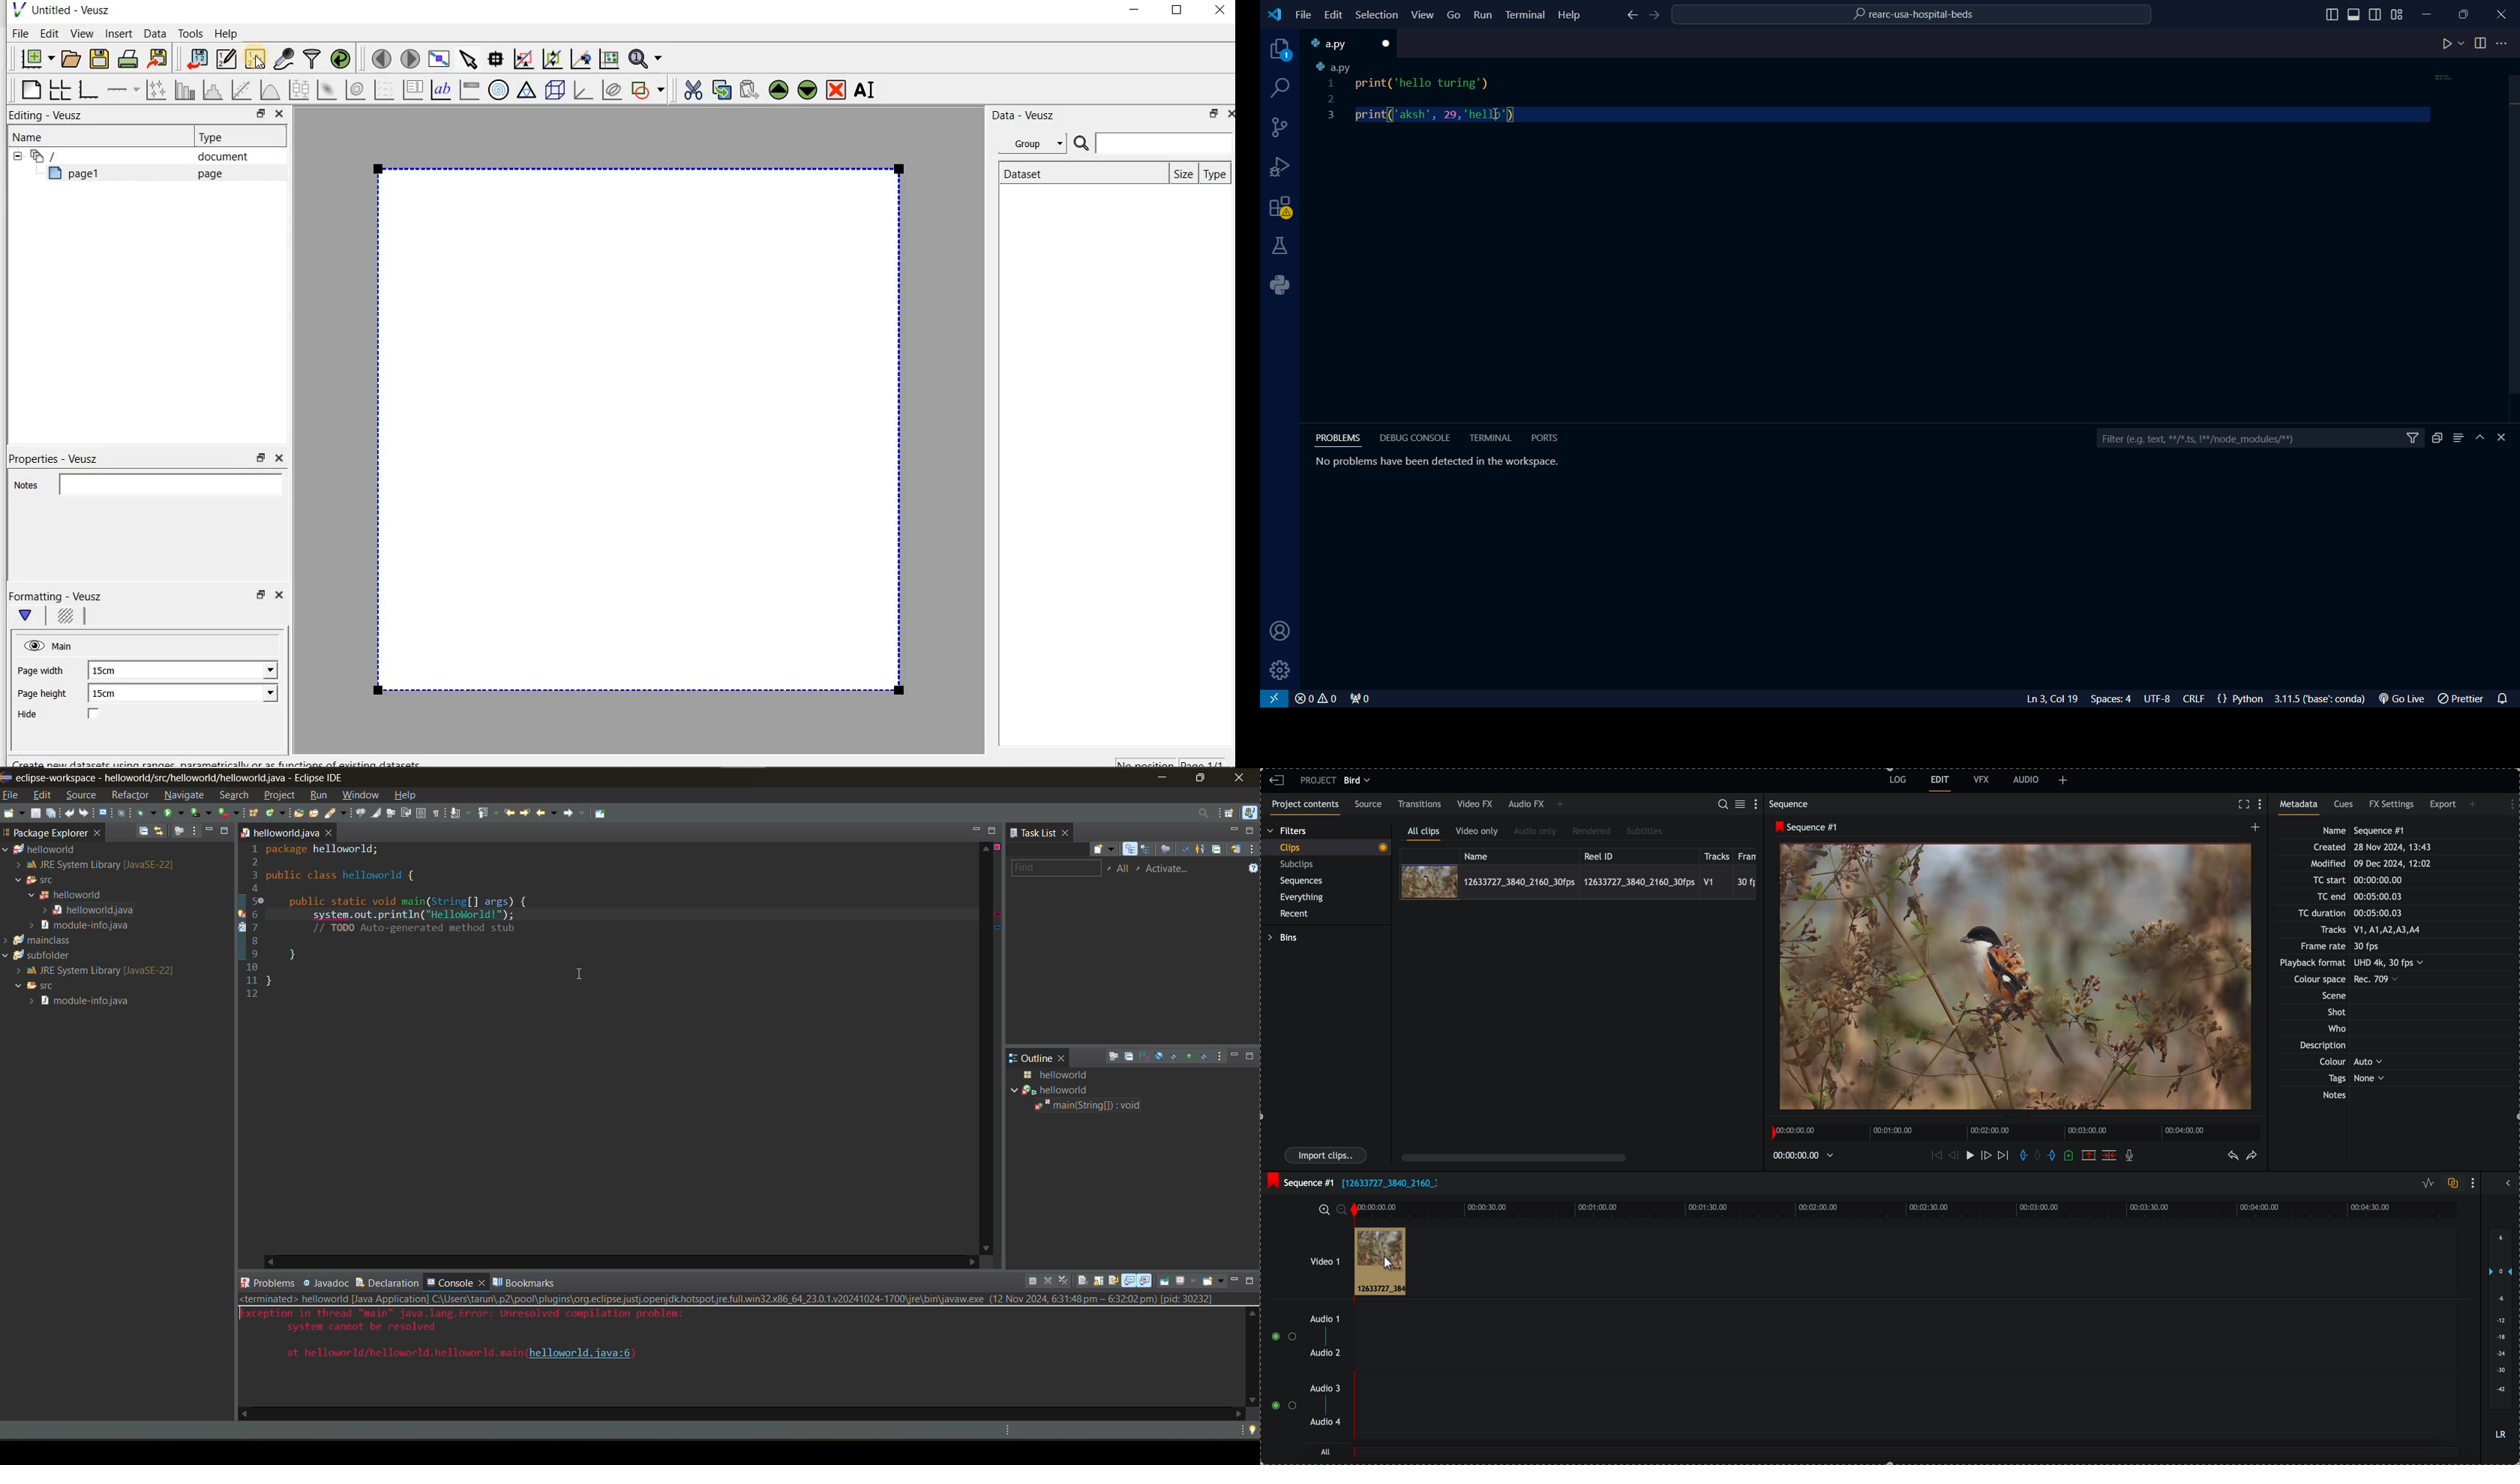 This screenshot has width=2520, height=1484. I want to click on 3d graph, so click(584, 91).